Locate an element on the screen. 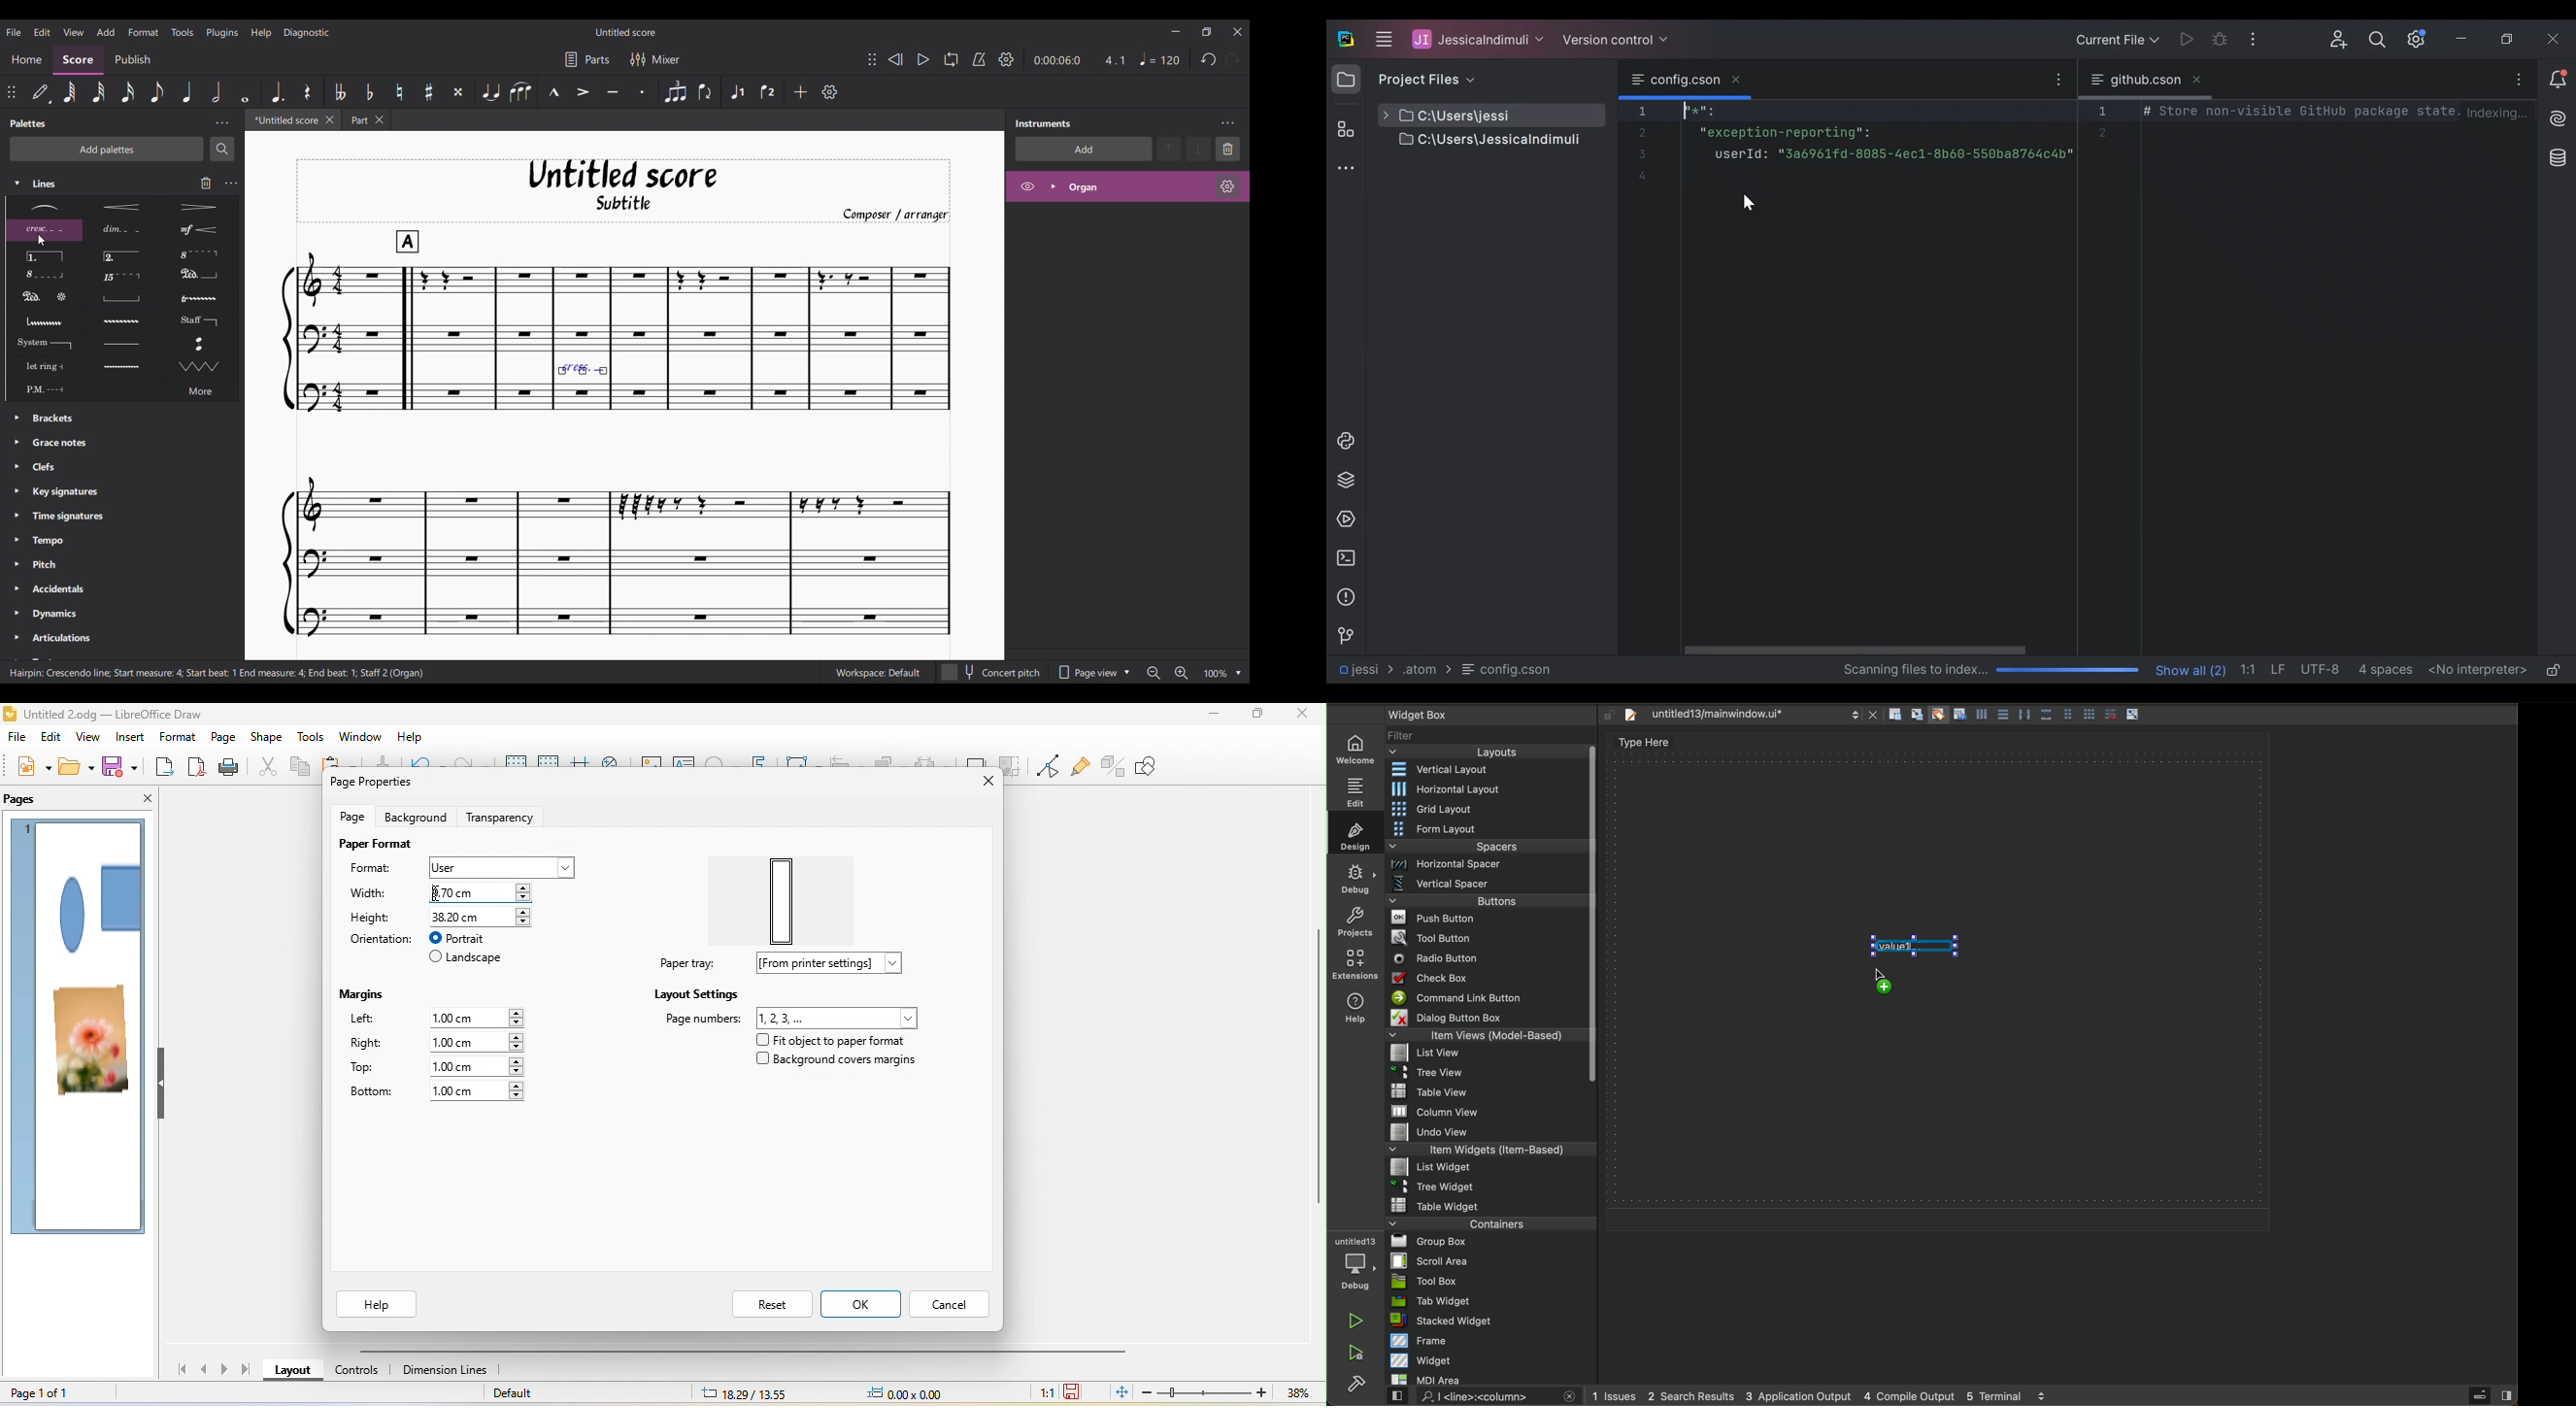  item widget is located at coordinates (1489, 1151).